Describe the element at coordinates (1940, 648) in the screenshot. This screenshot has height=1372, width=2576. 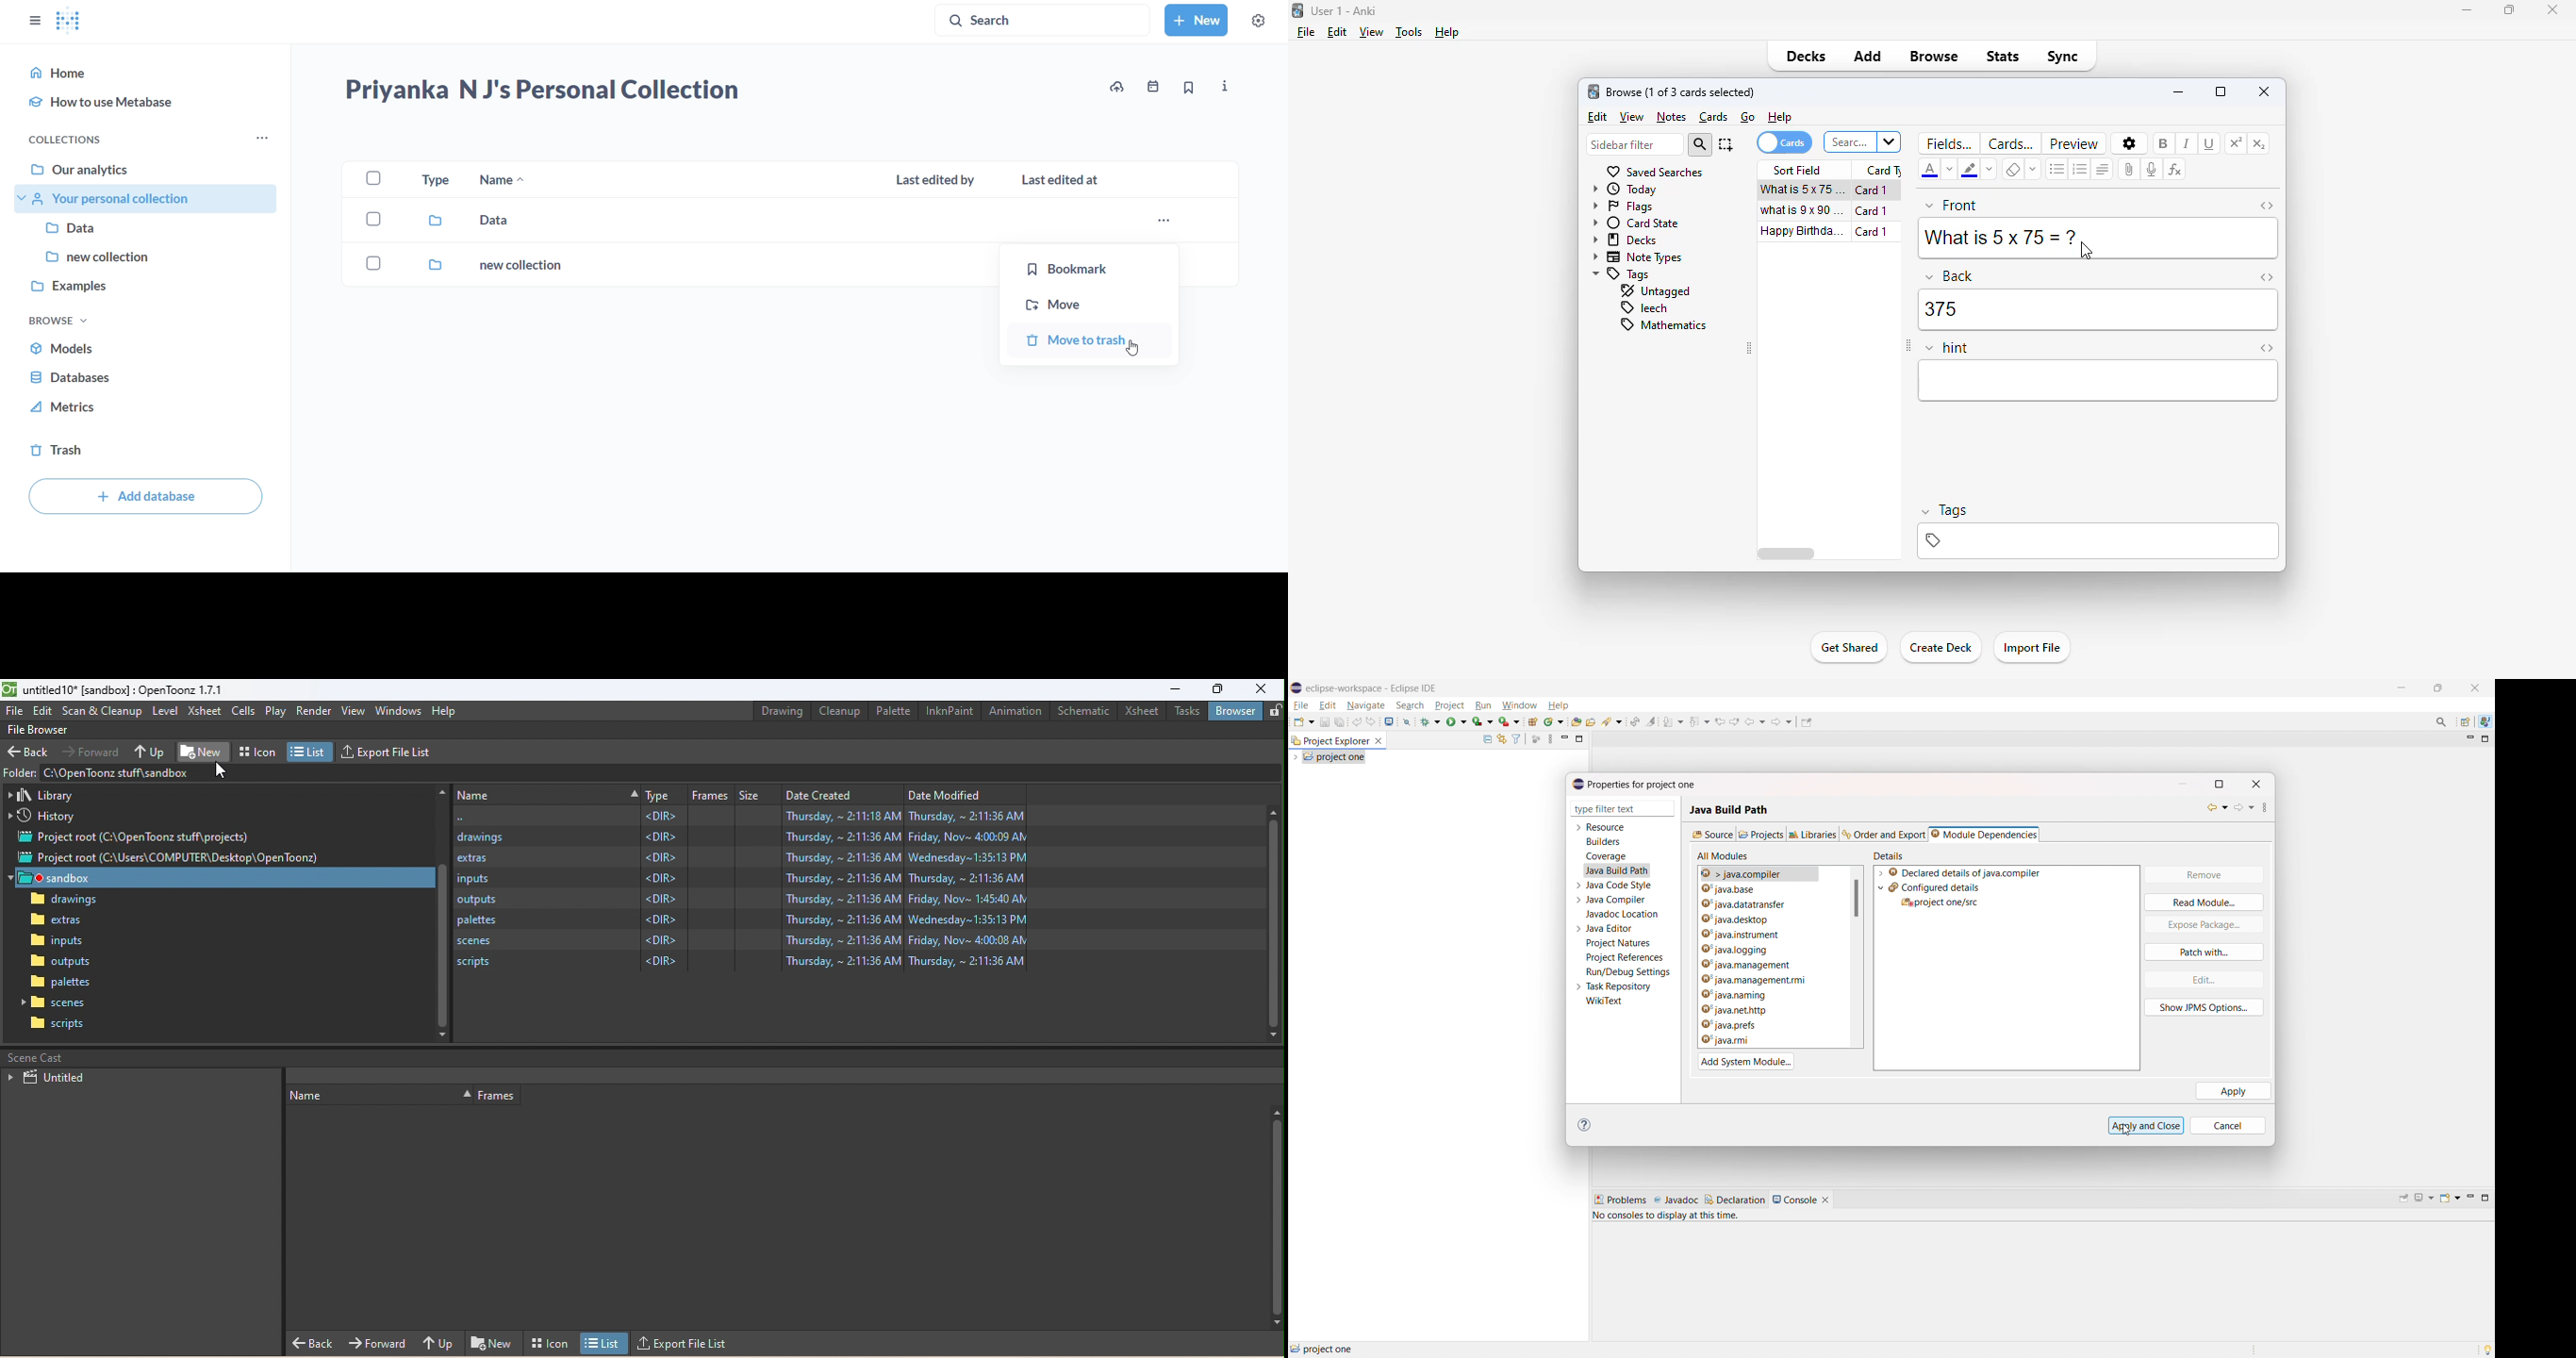
I see `create deck` at that location.